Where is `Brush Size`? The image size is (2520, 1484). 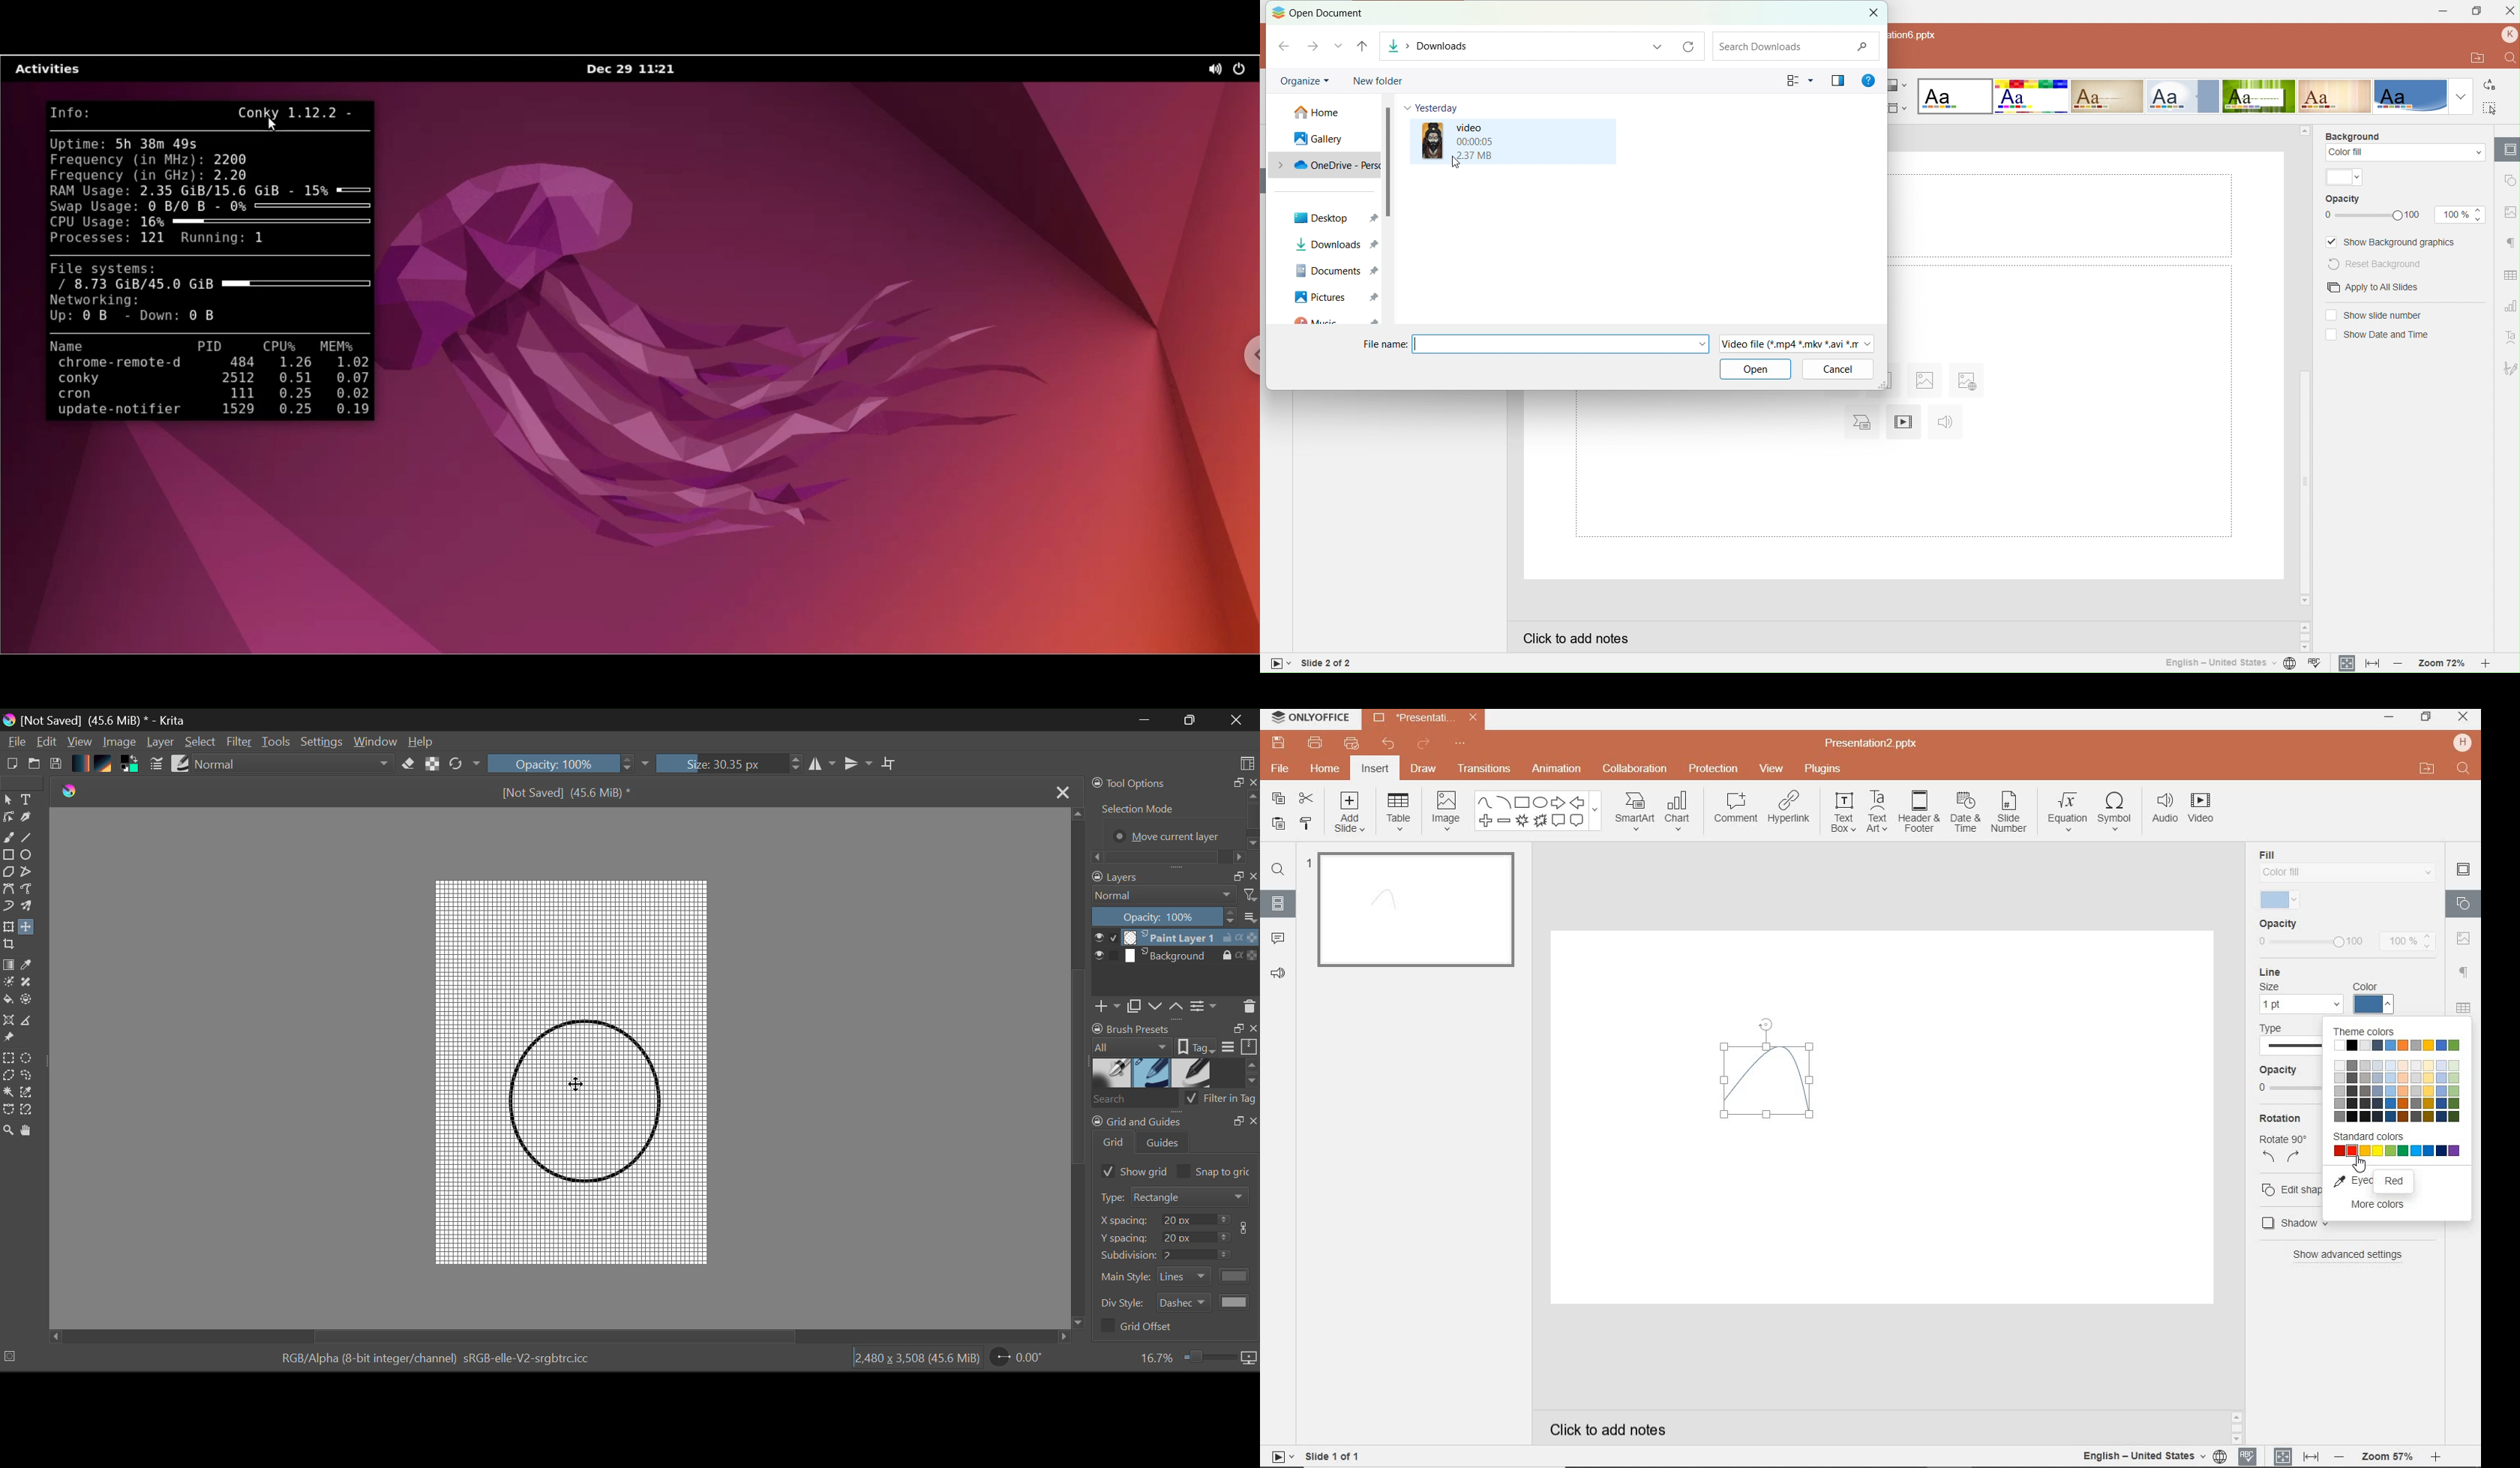 Brush Size is located at coordinates (730, 764).